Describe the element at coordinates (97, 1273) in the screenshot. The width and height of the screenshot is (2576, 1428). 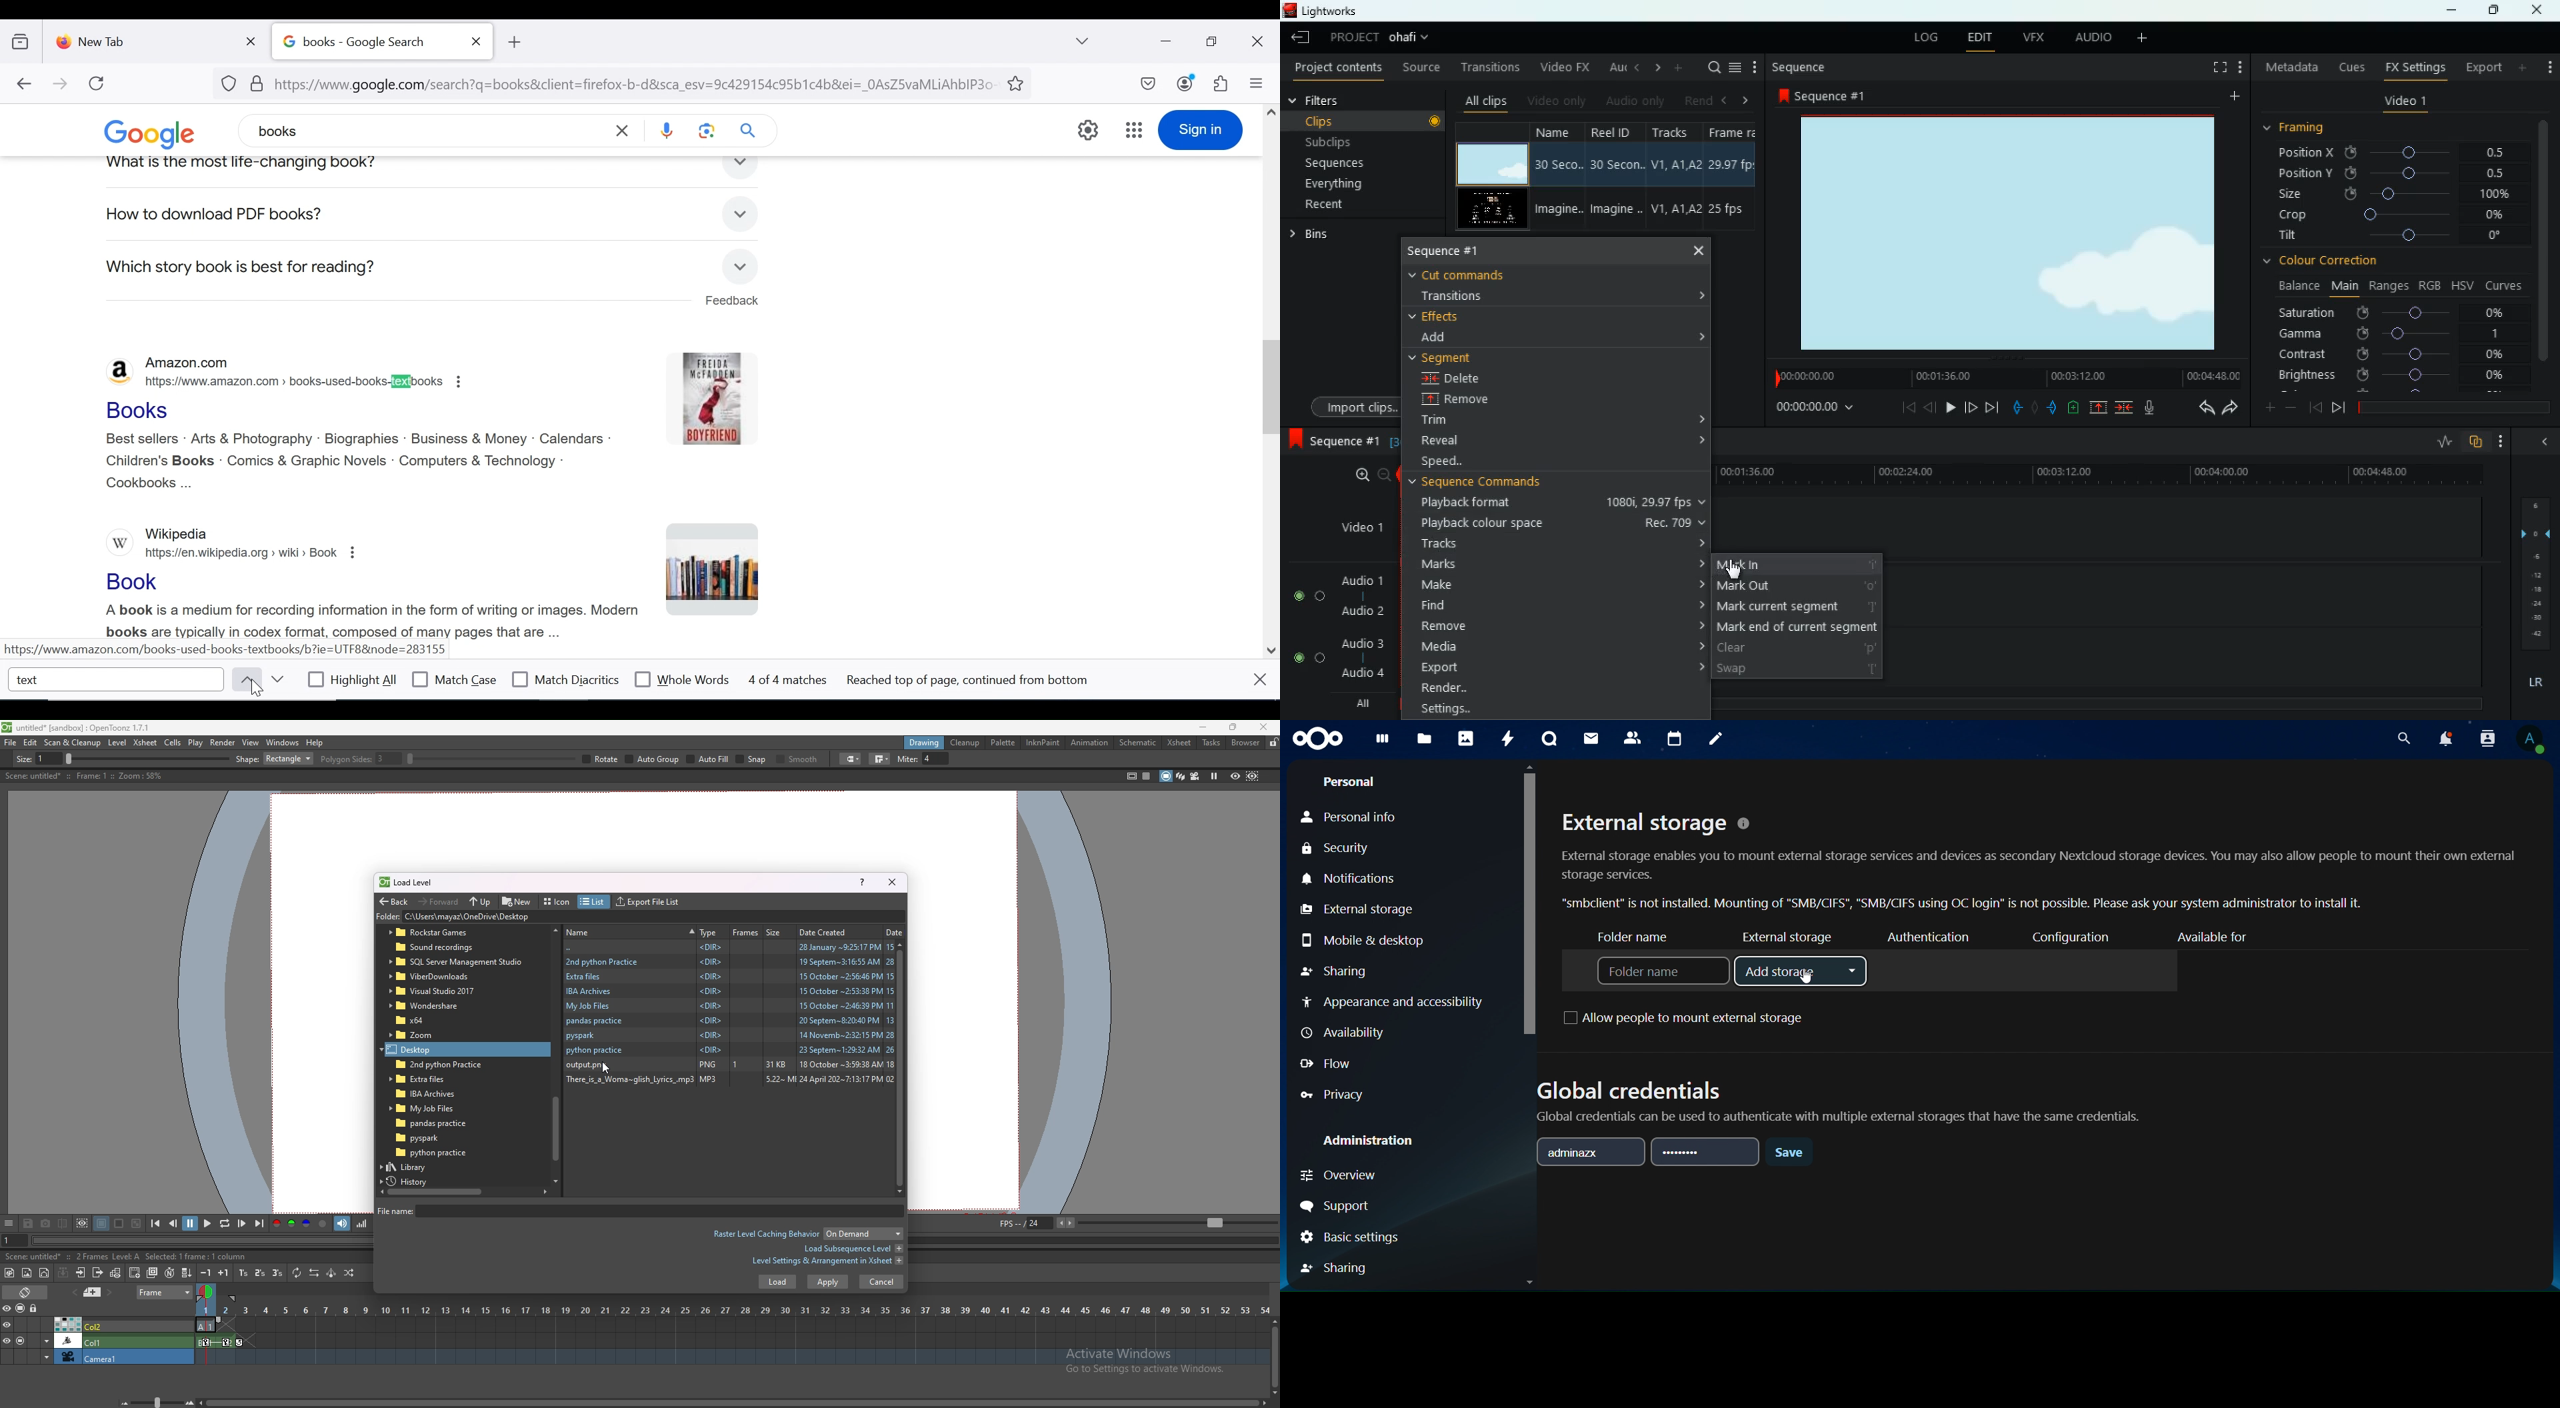
I see `close x subsheet` at that location.